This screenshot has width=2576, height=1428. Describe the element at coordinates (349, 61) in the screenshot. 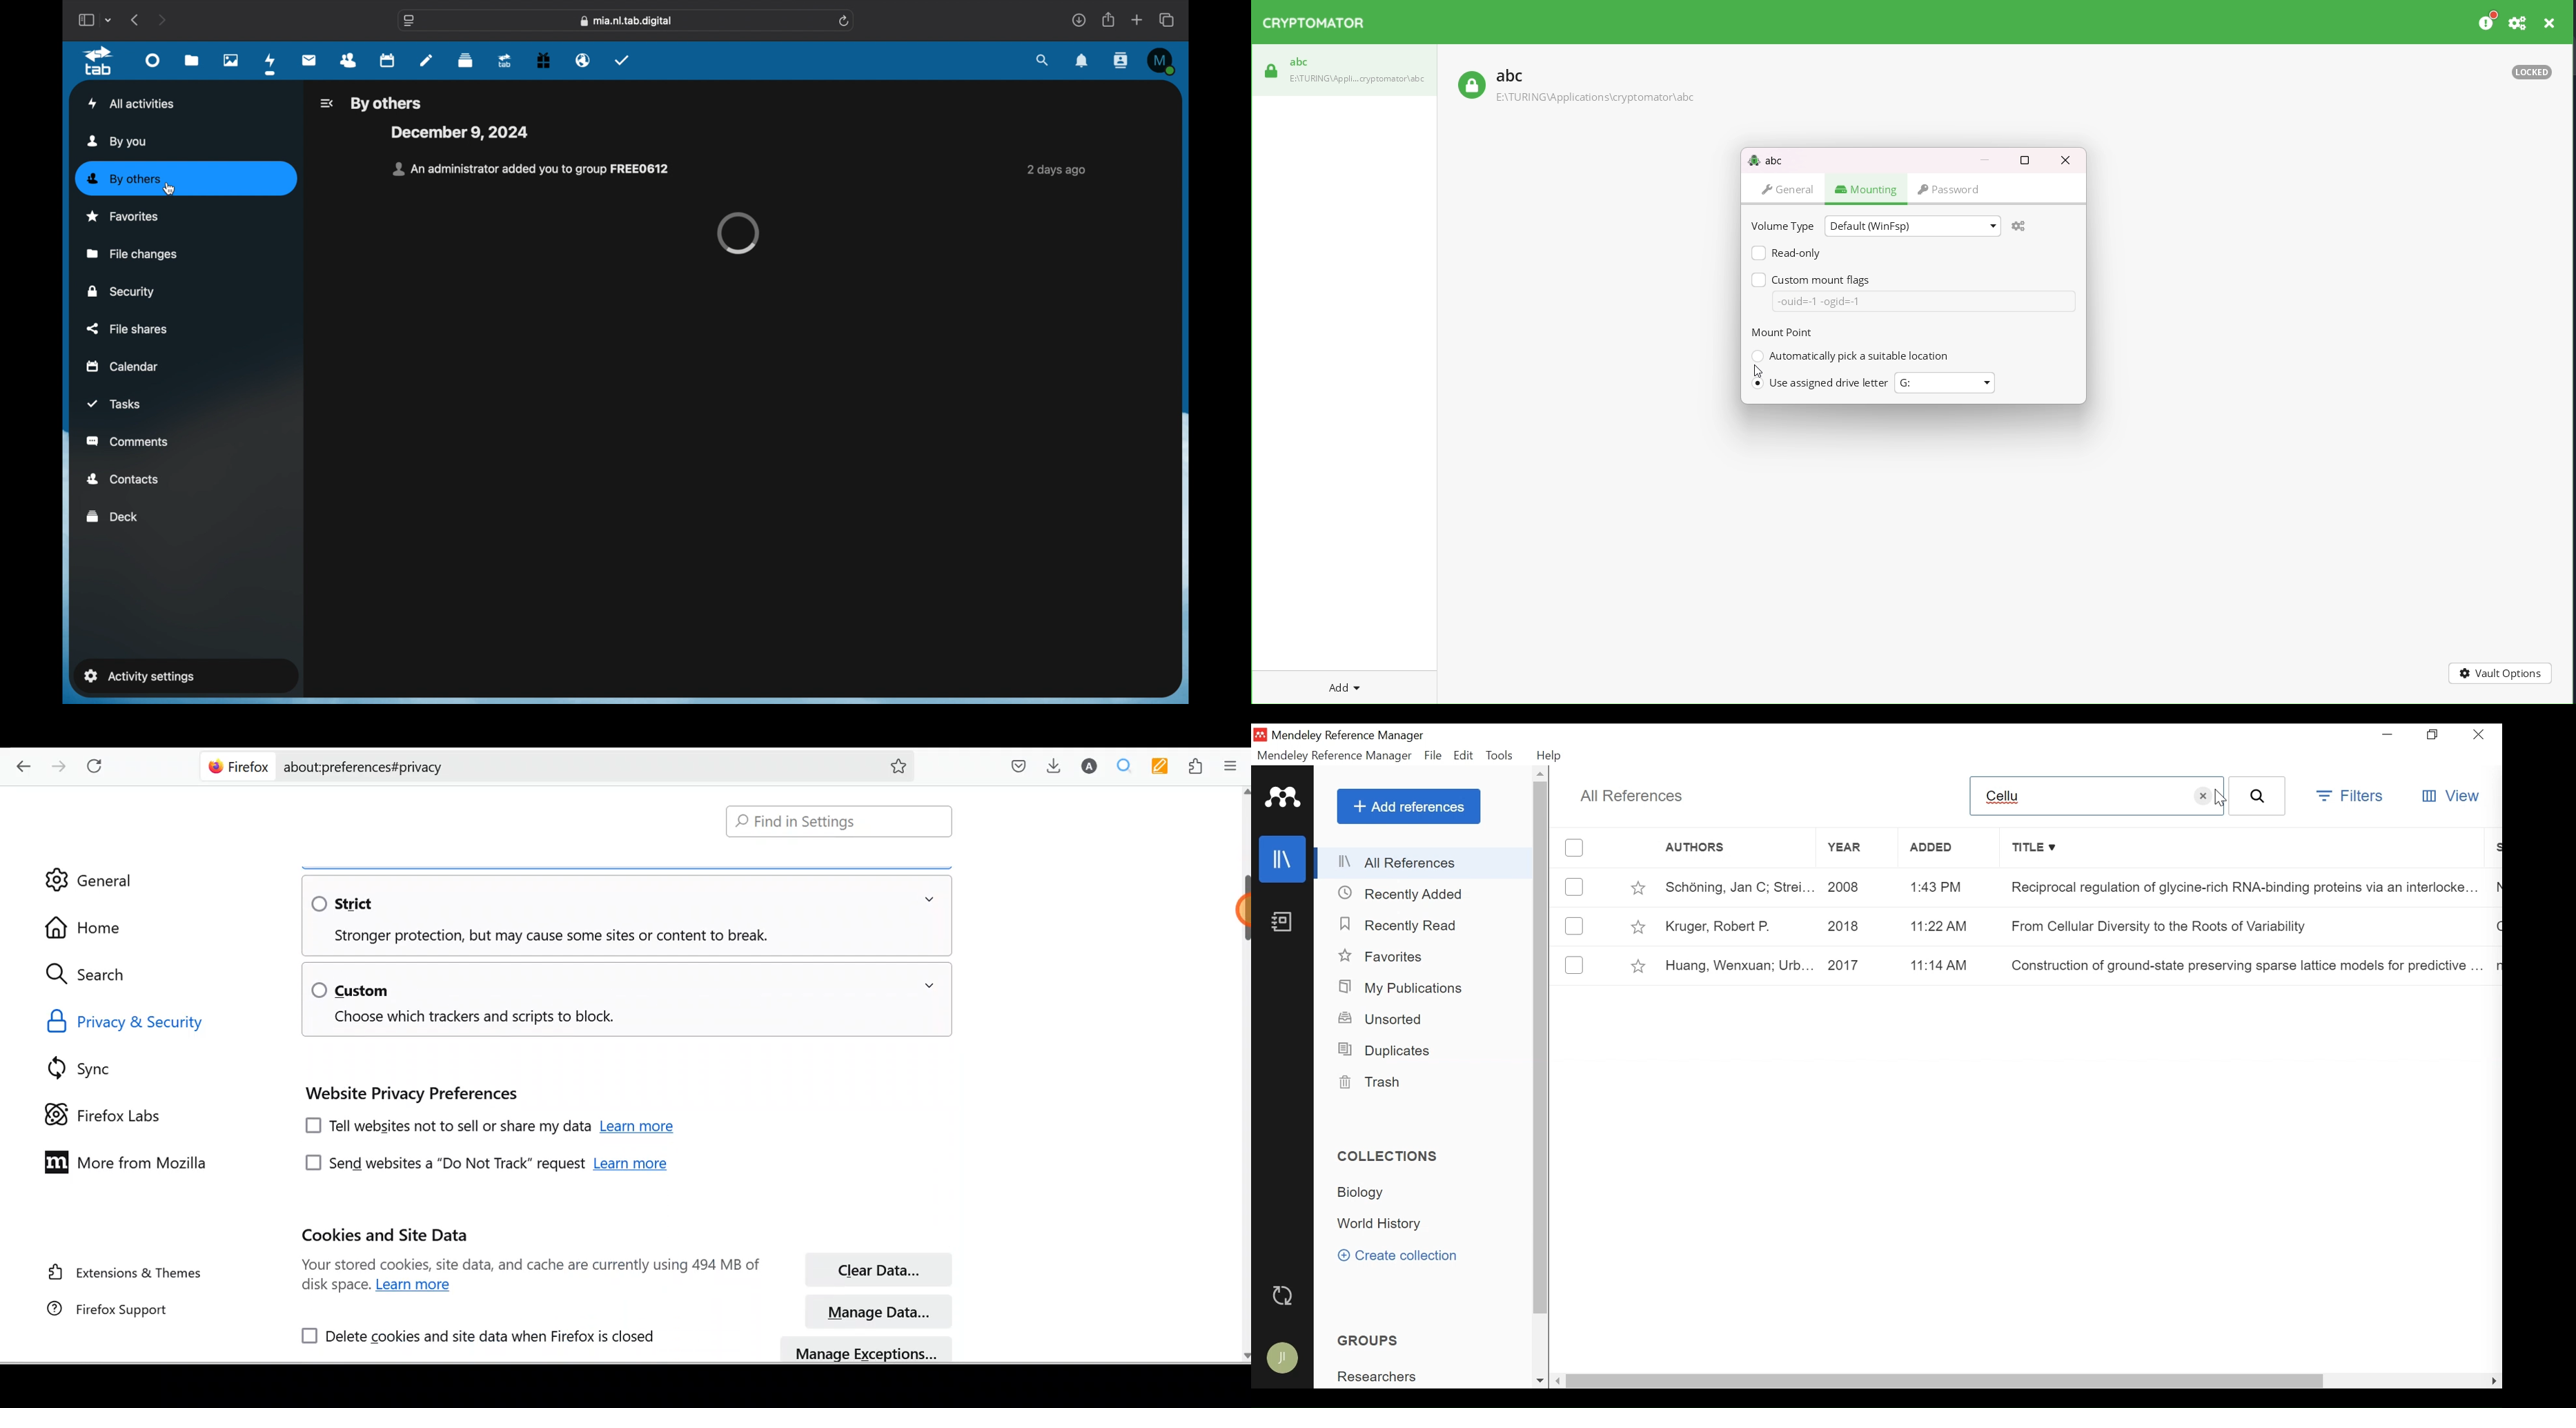

I see `contacts` at that location.